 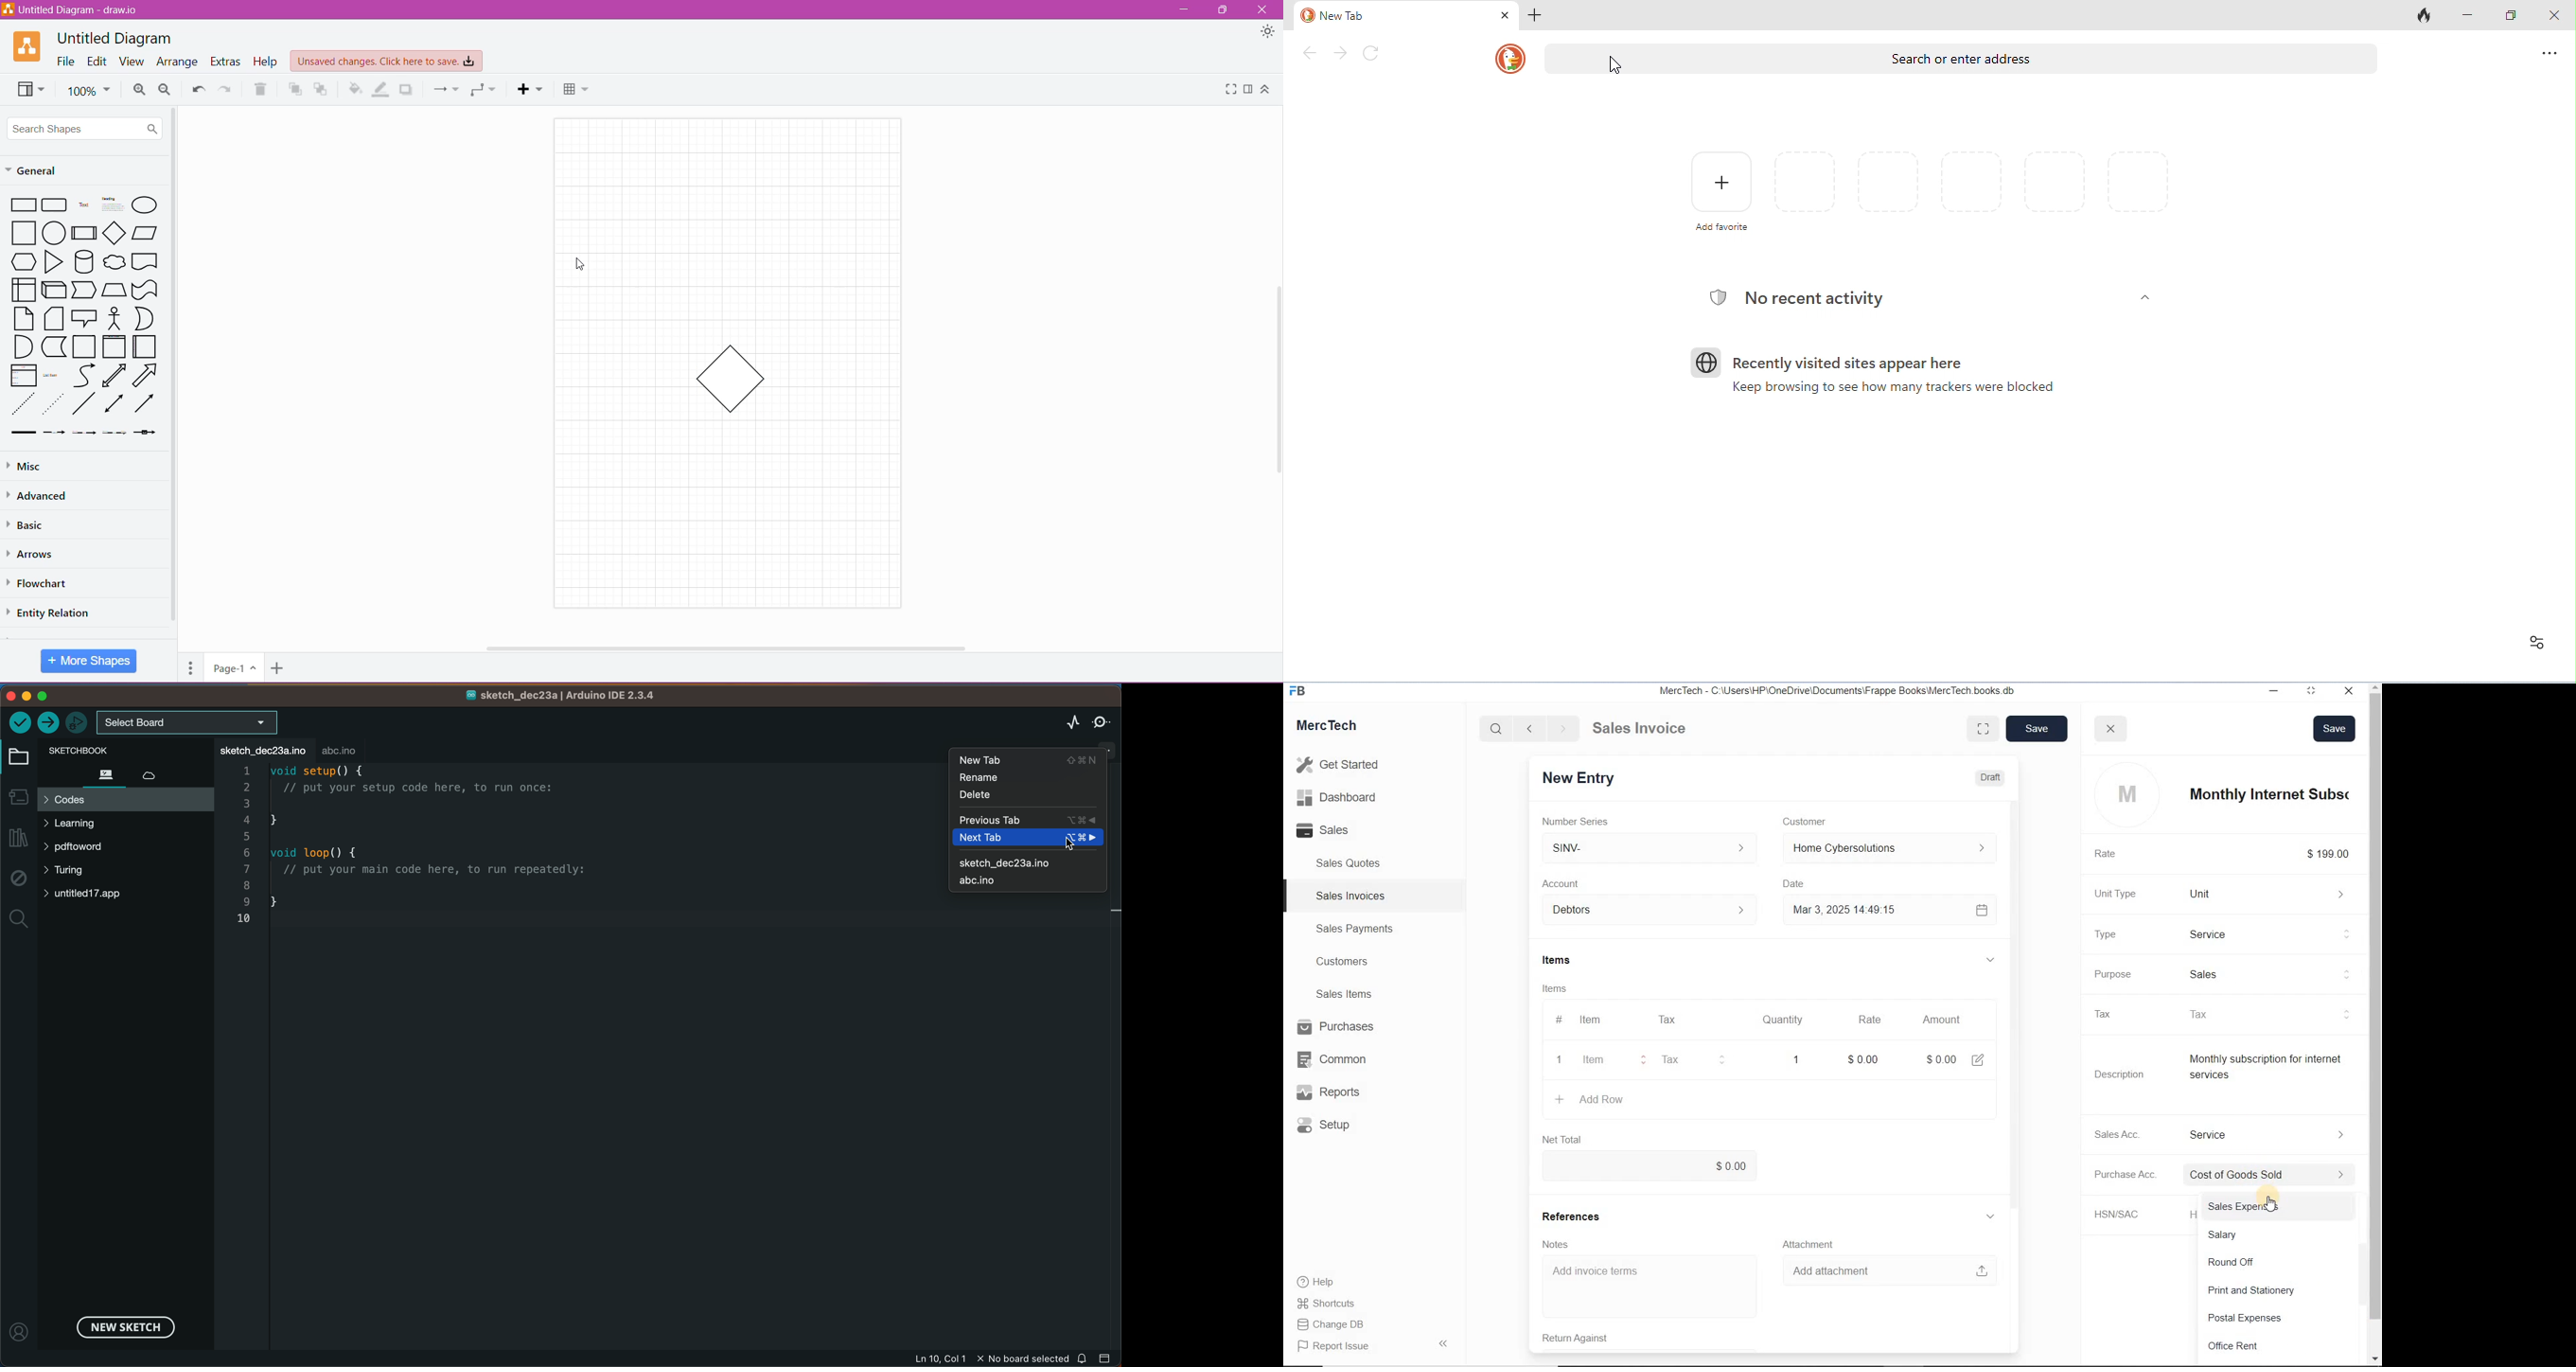 What do you see at coordinates (1268, 32) in the screenshot?
I see `Appearance` at bounding box center [1268, 32].